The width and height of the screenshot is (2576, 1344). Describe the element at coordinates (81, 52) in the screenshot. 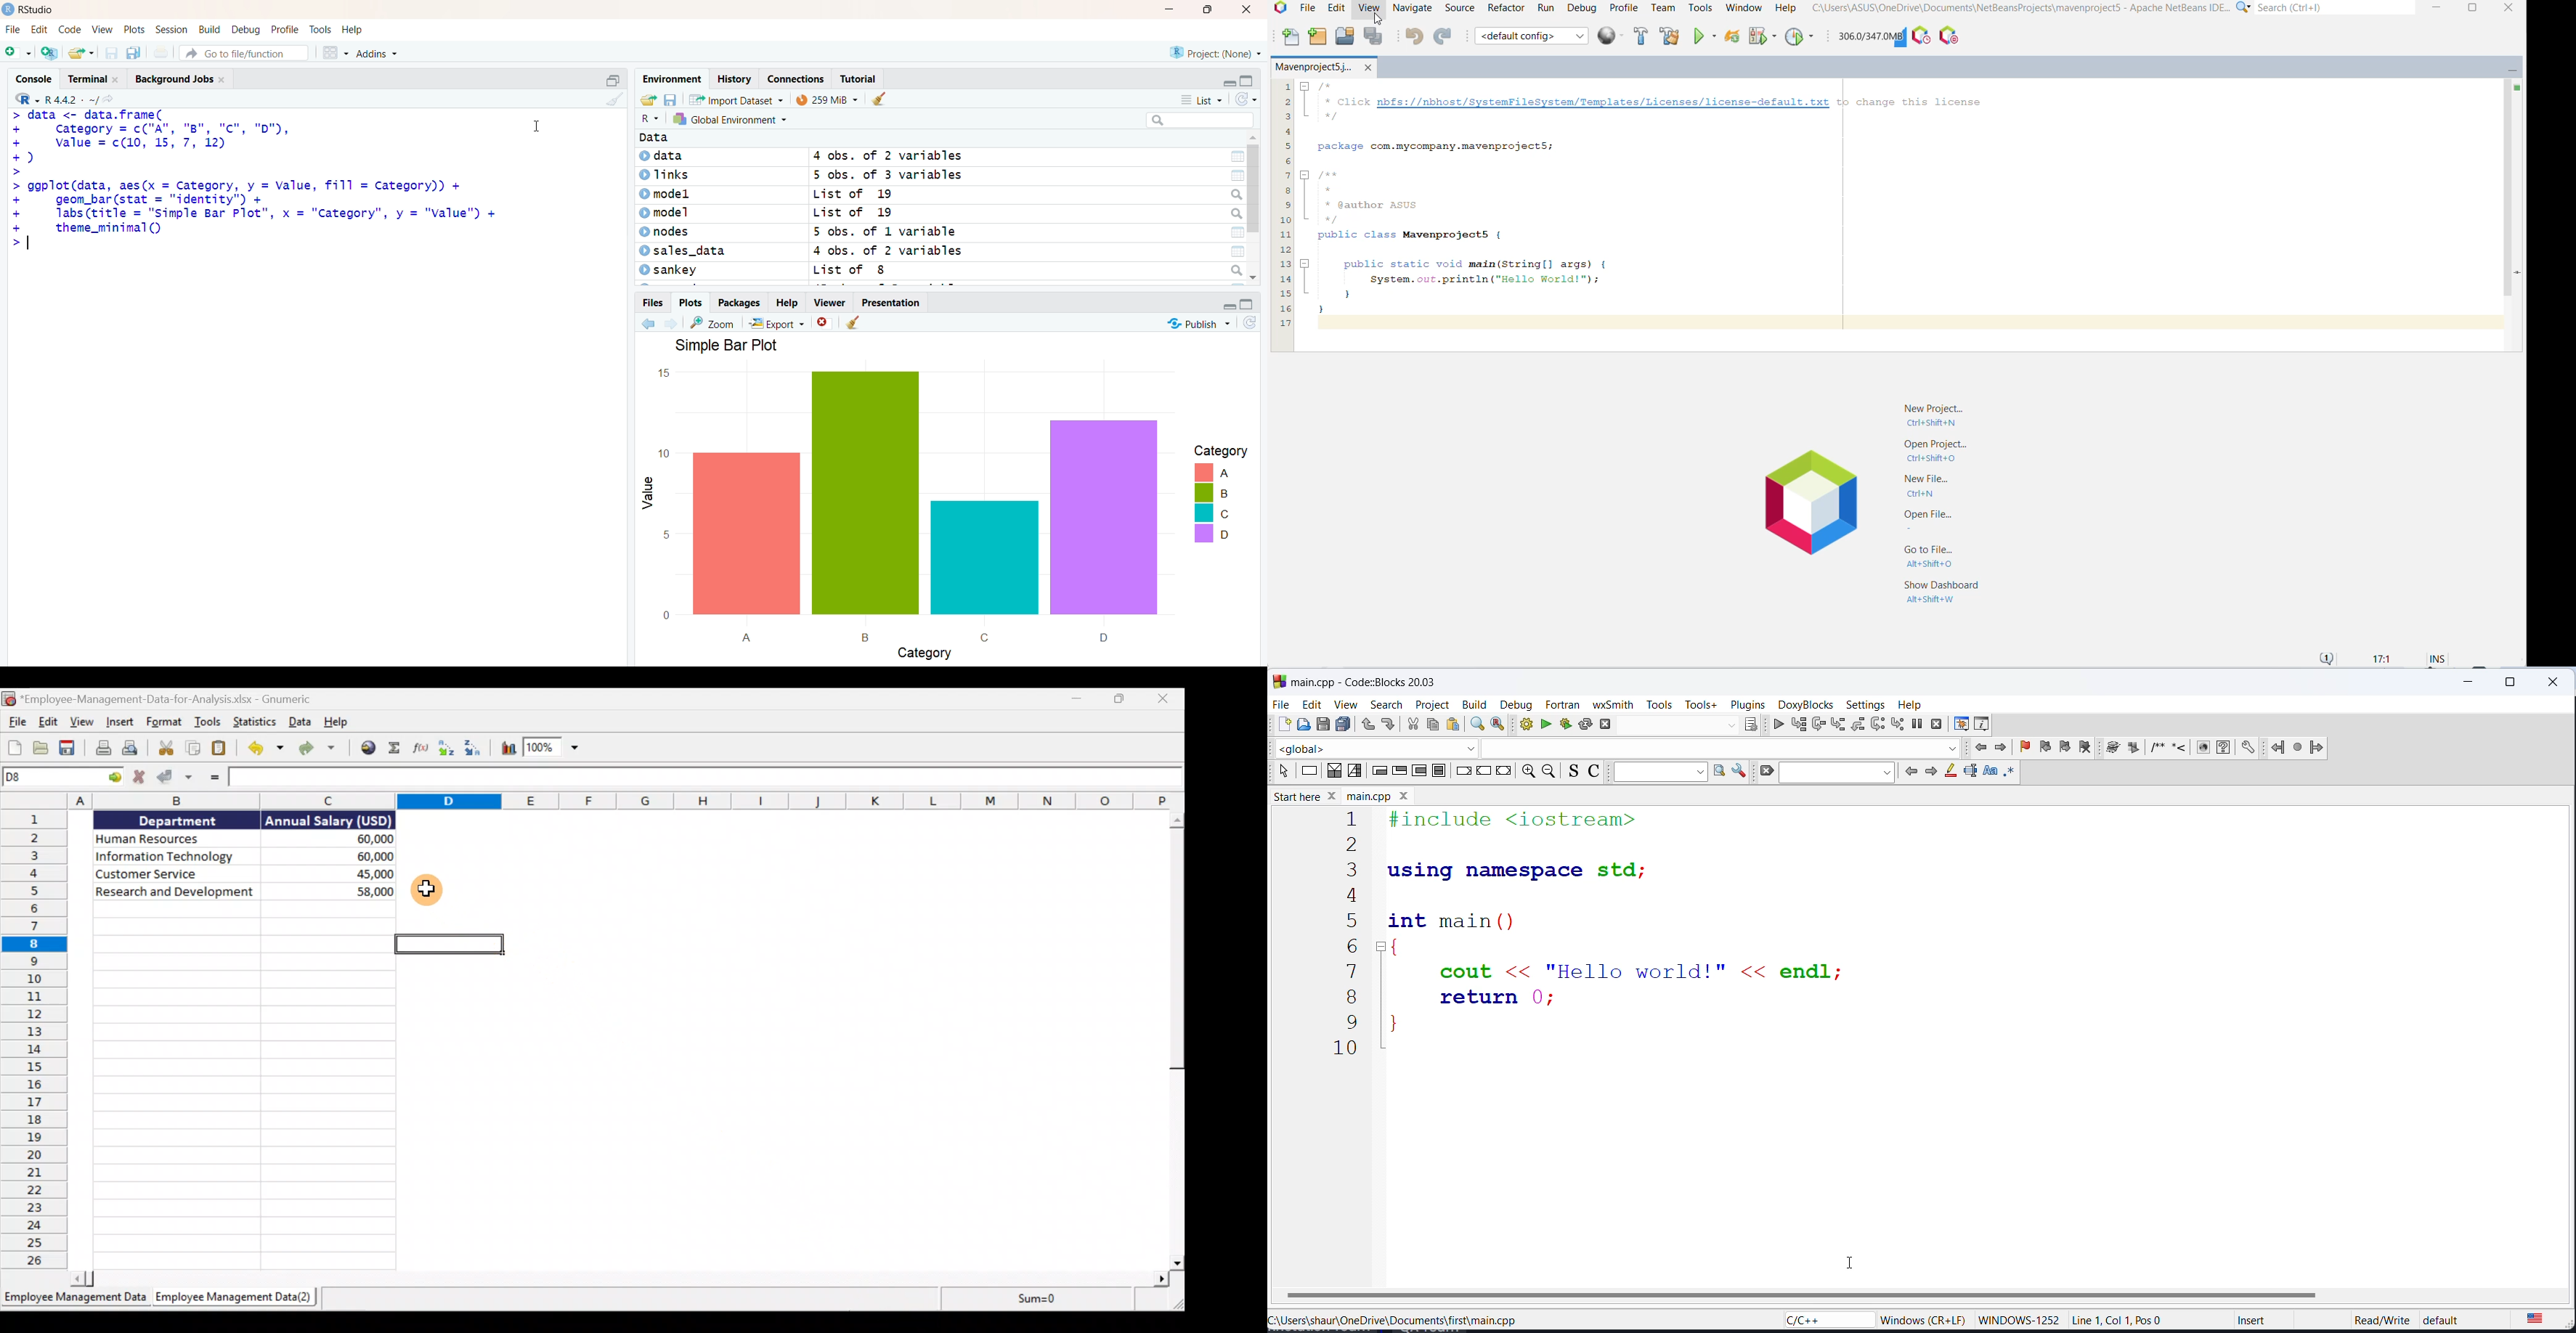

I see `open an existing file` at that location.